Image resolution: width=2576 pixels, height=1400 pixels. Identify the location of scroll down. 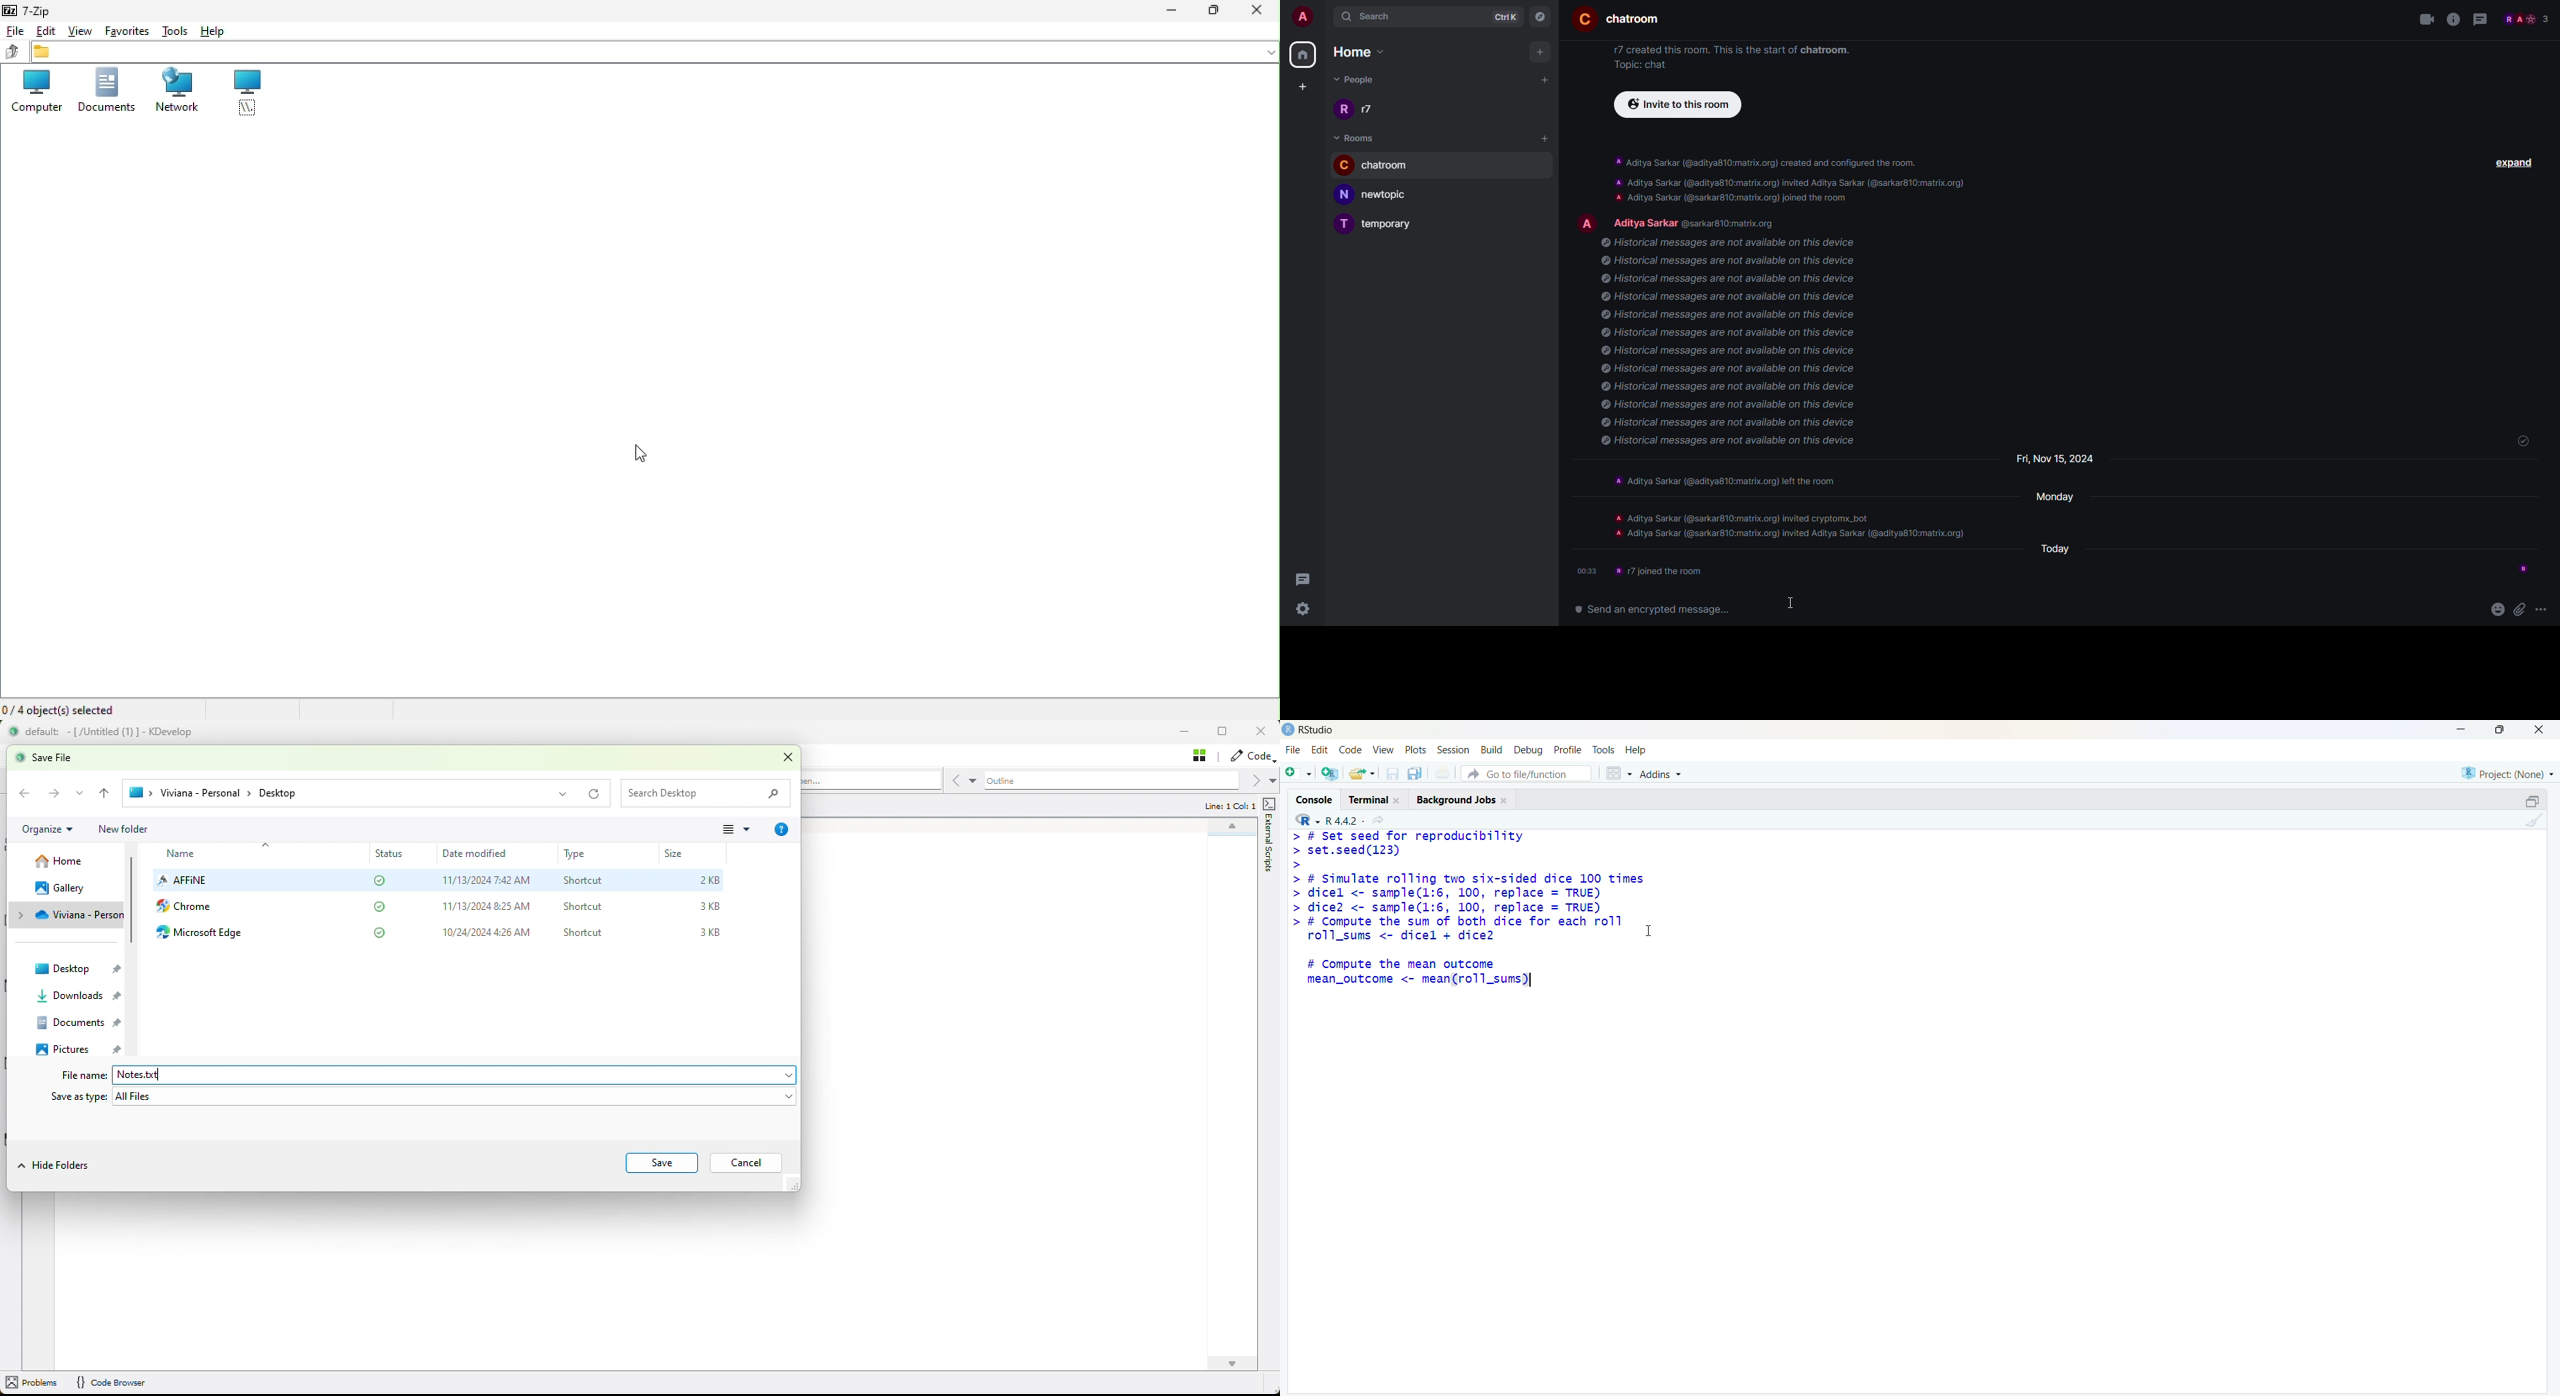
(1232, 1364).